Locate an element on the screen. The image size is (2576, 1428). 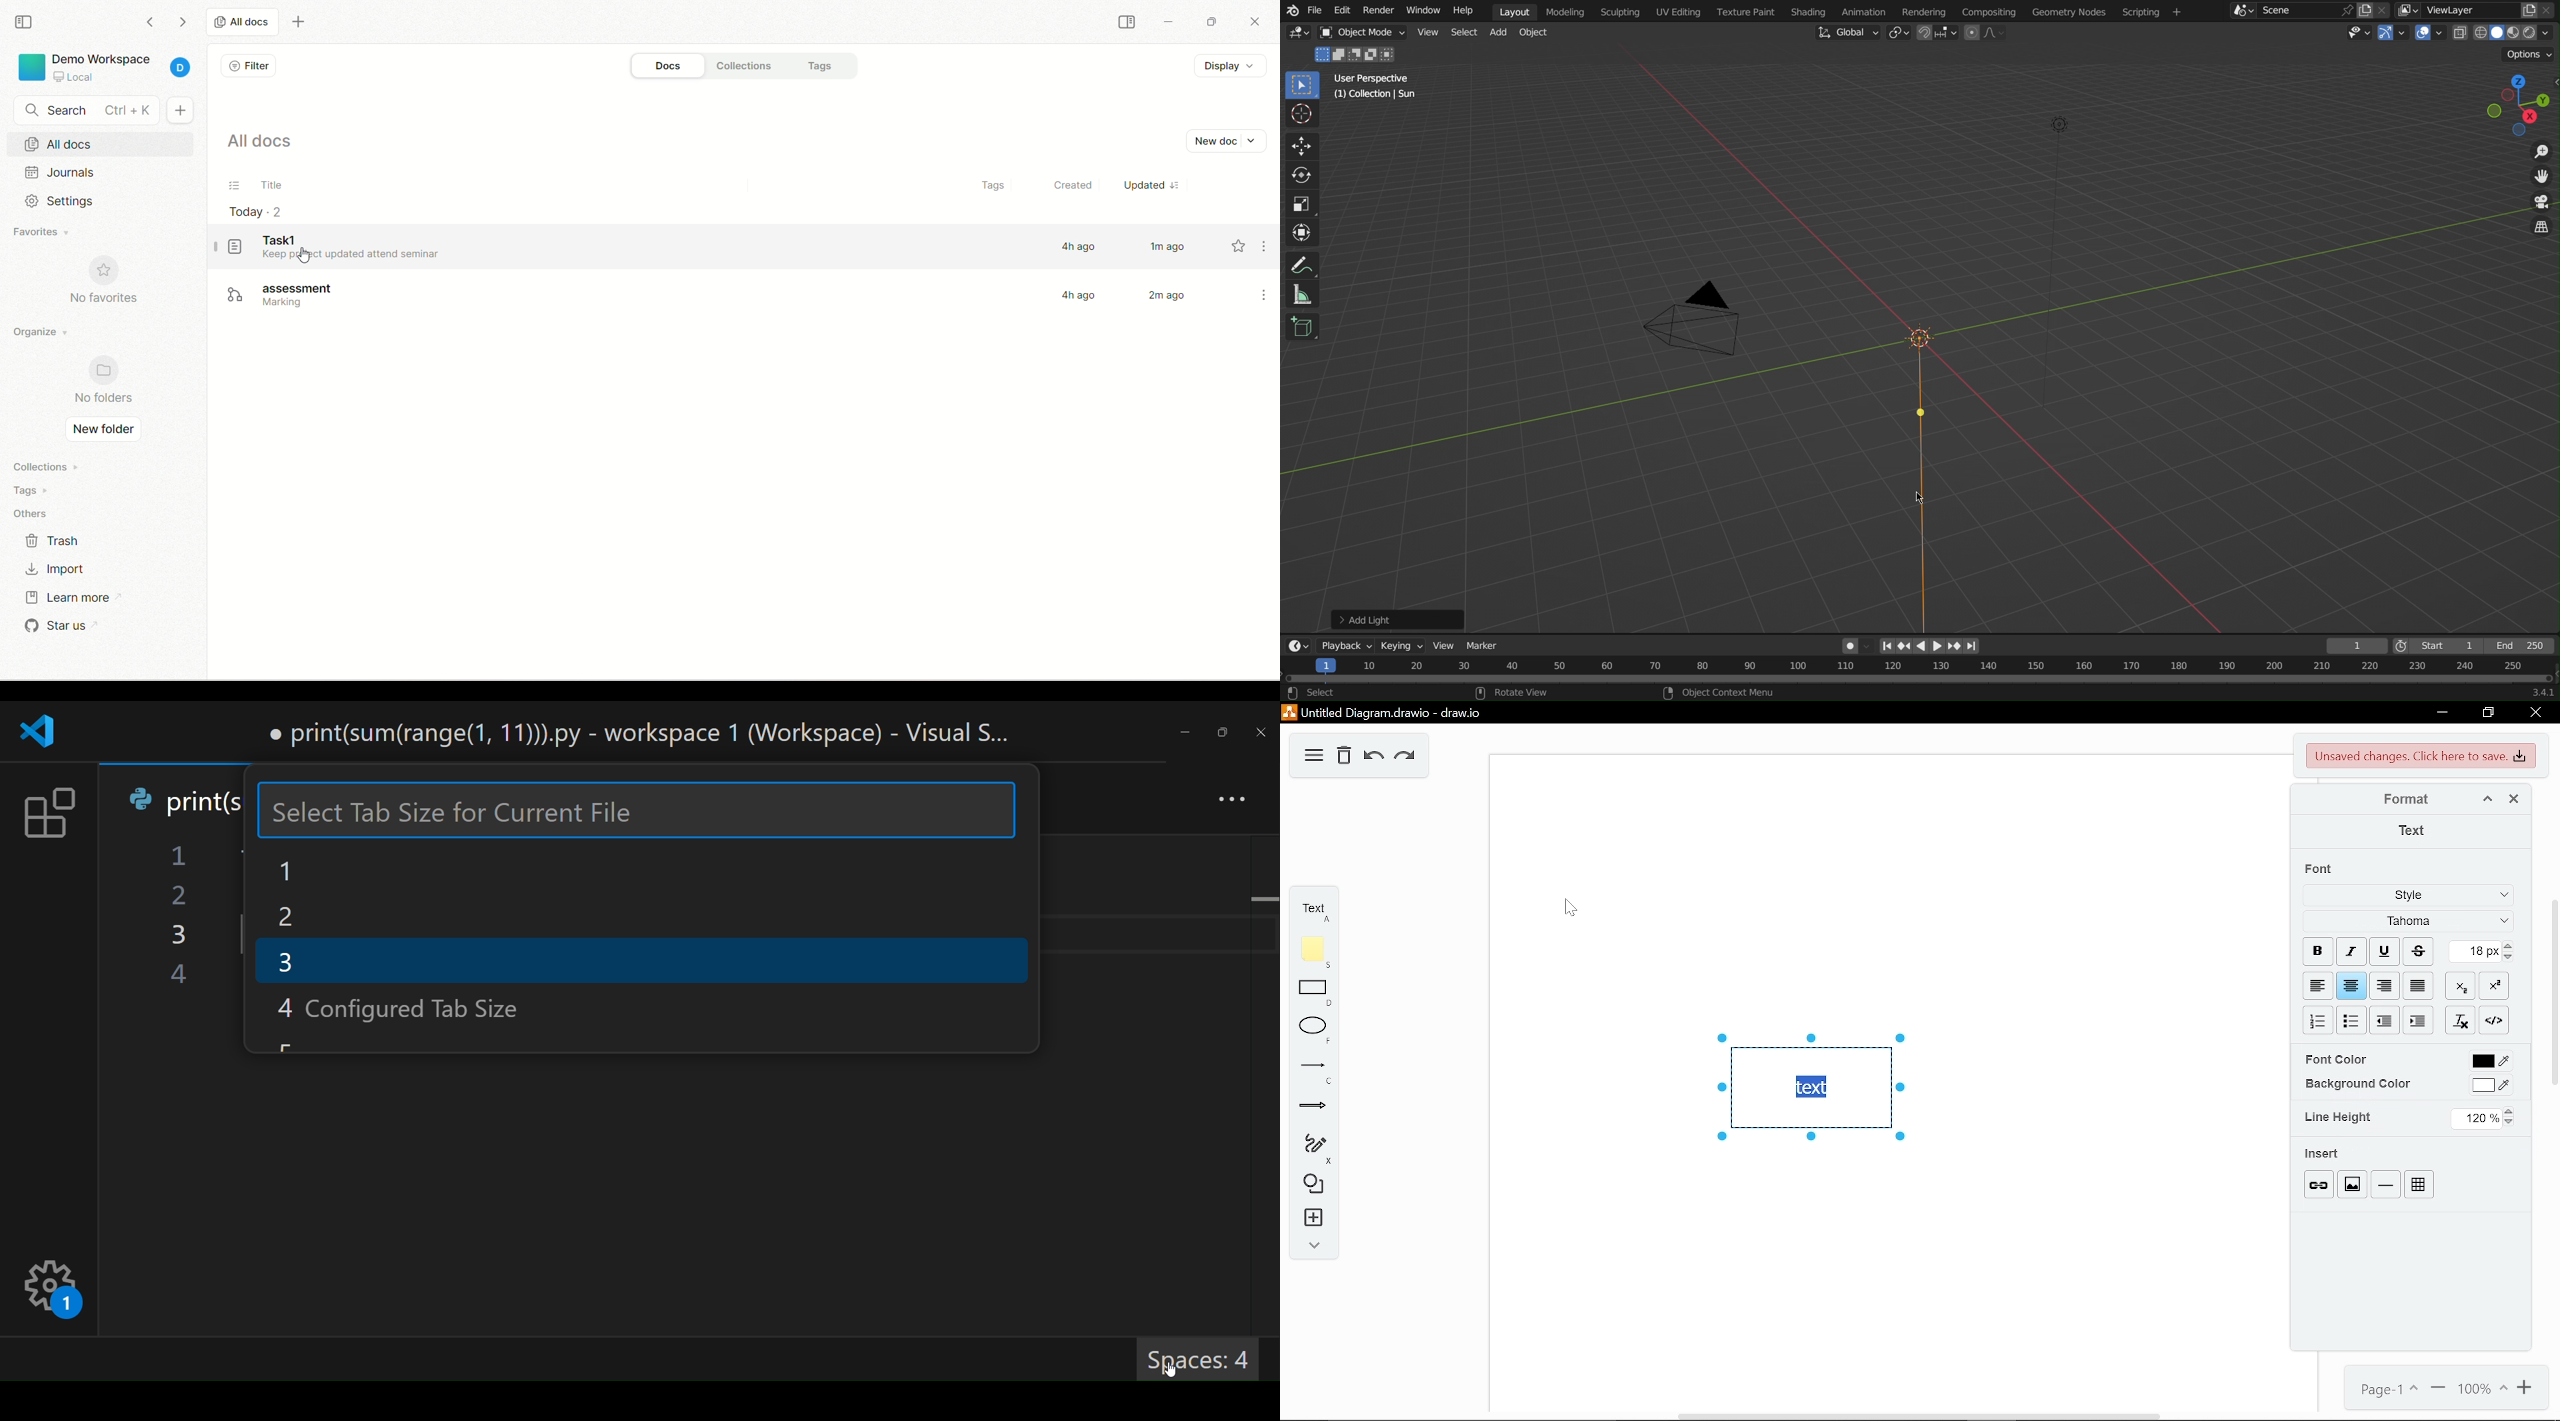
font style selected to tahoma is located at coordinates (2405, 922).